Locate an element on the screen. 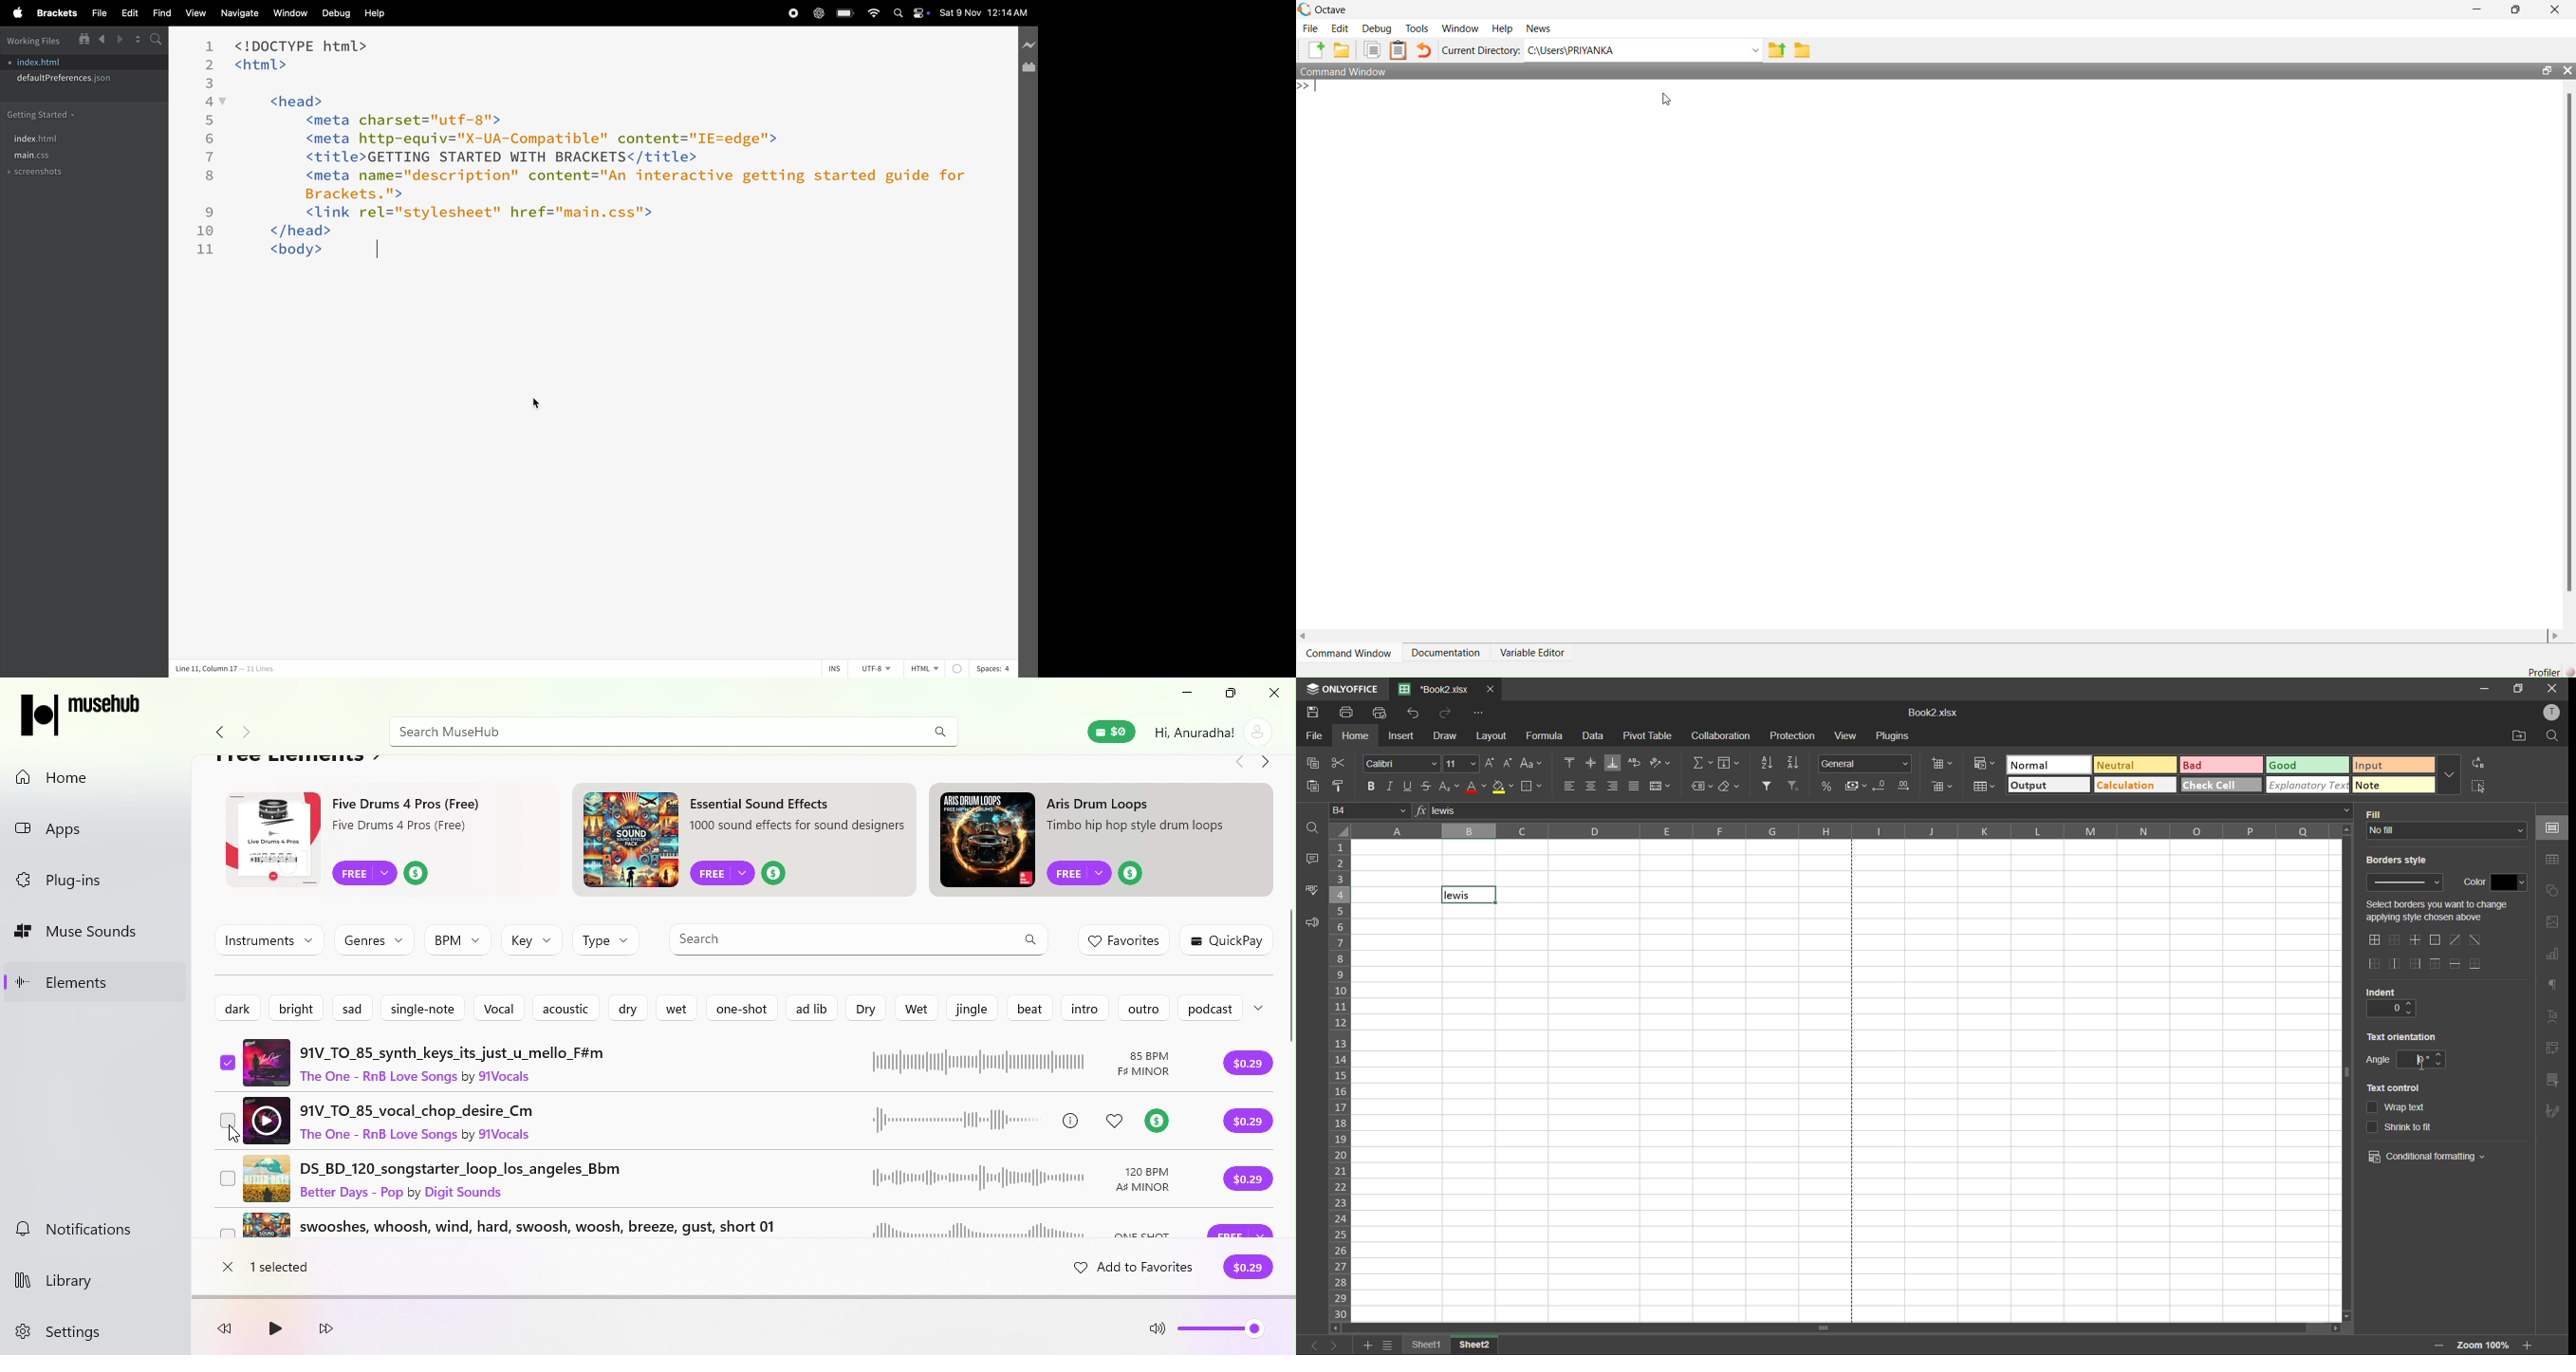 The width and height of the screenshot is (2576, 1372). Acousitic is located at coordinates (565, 1009).